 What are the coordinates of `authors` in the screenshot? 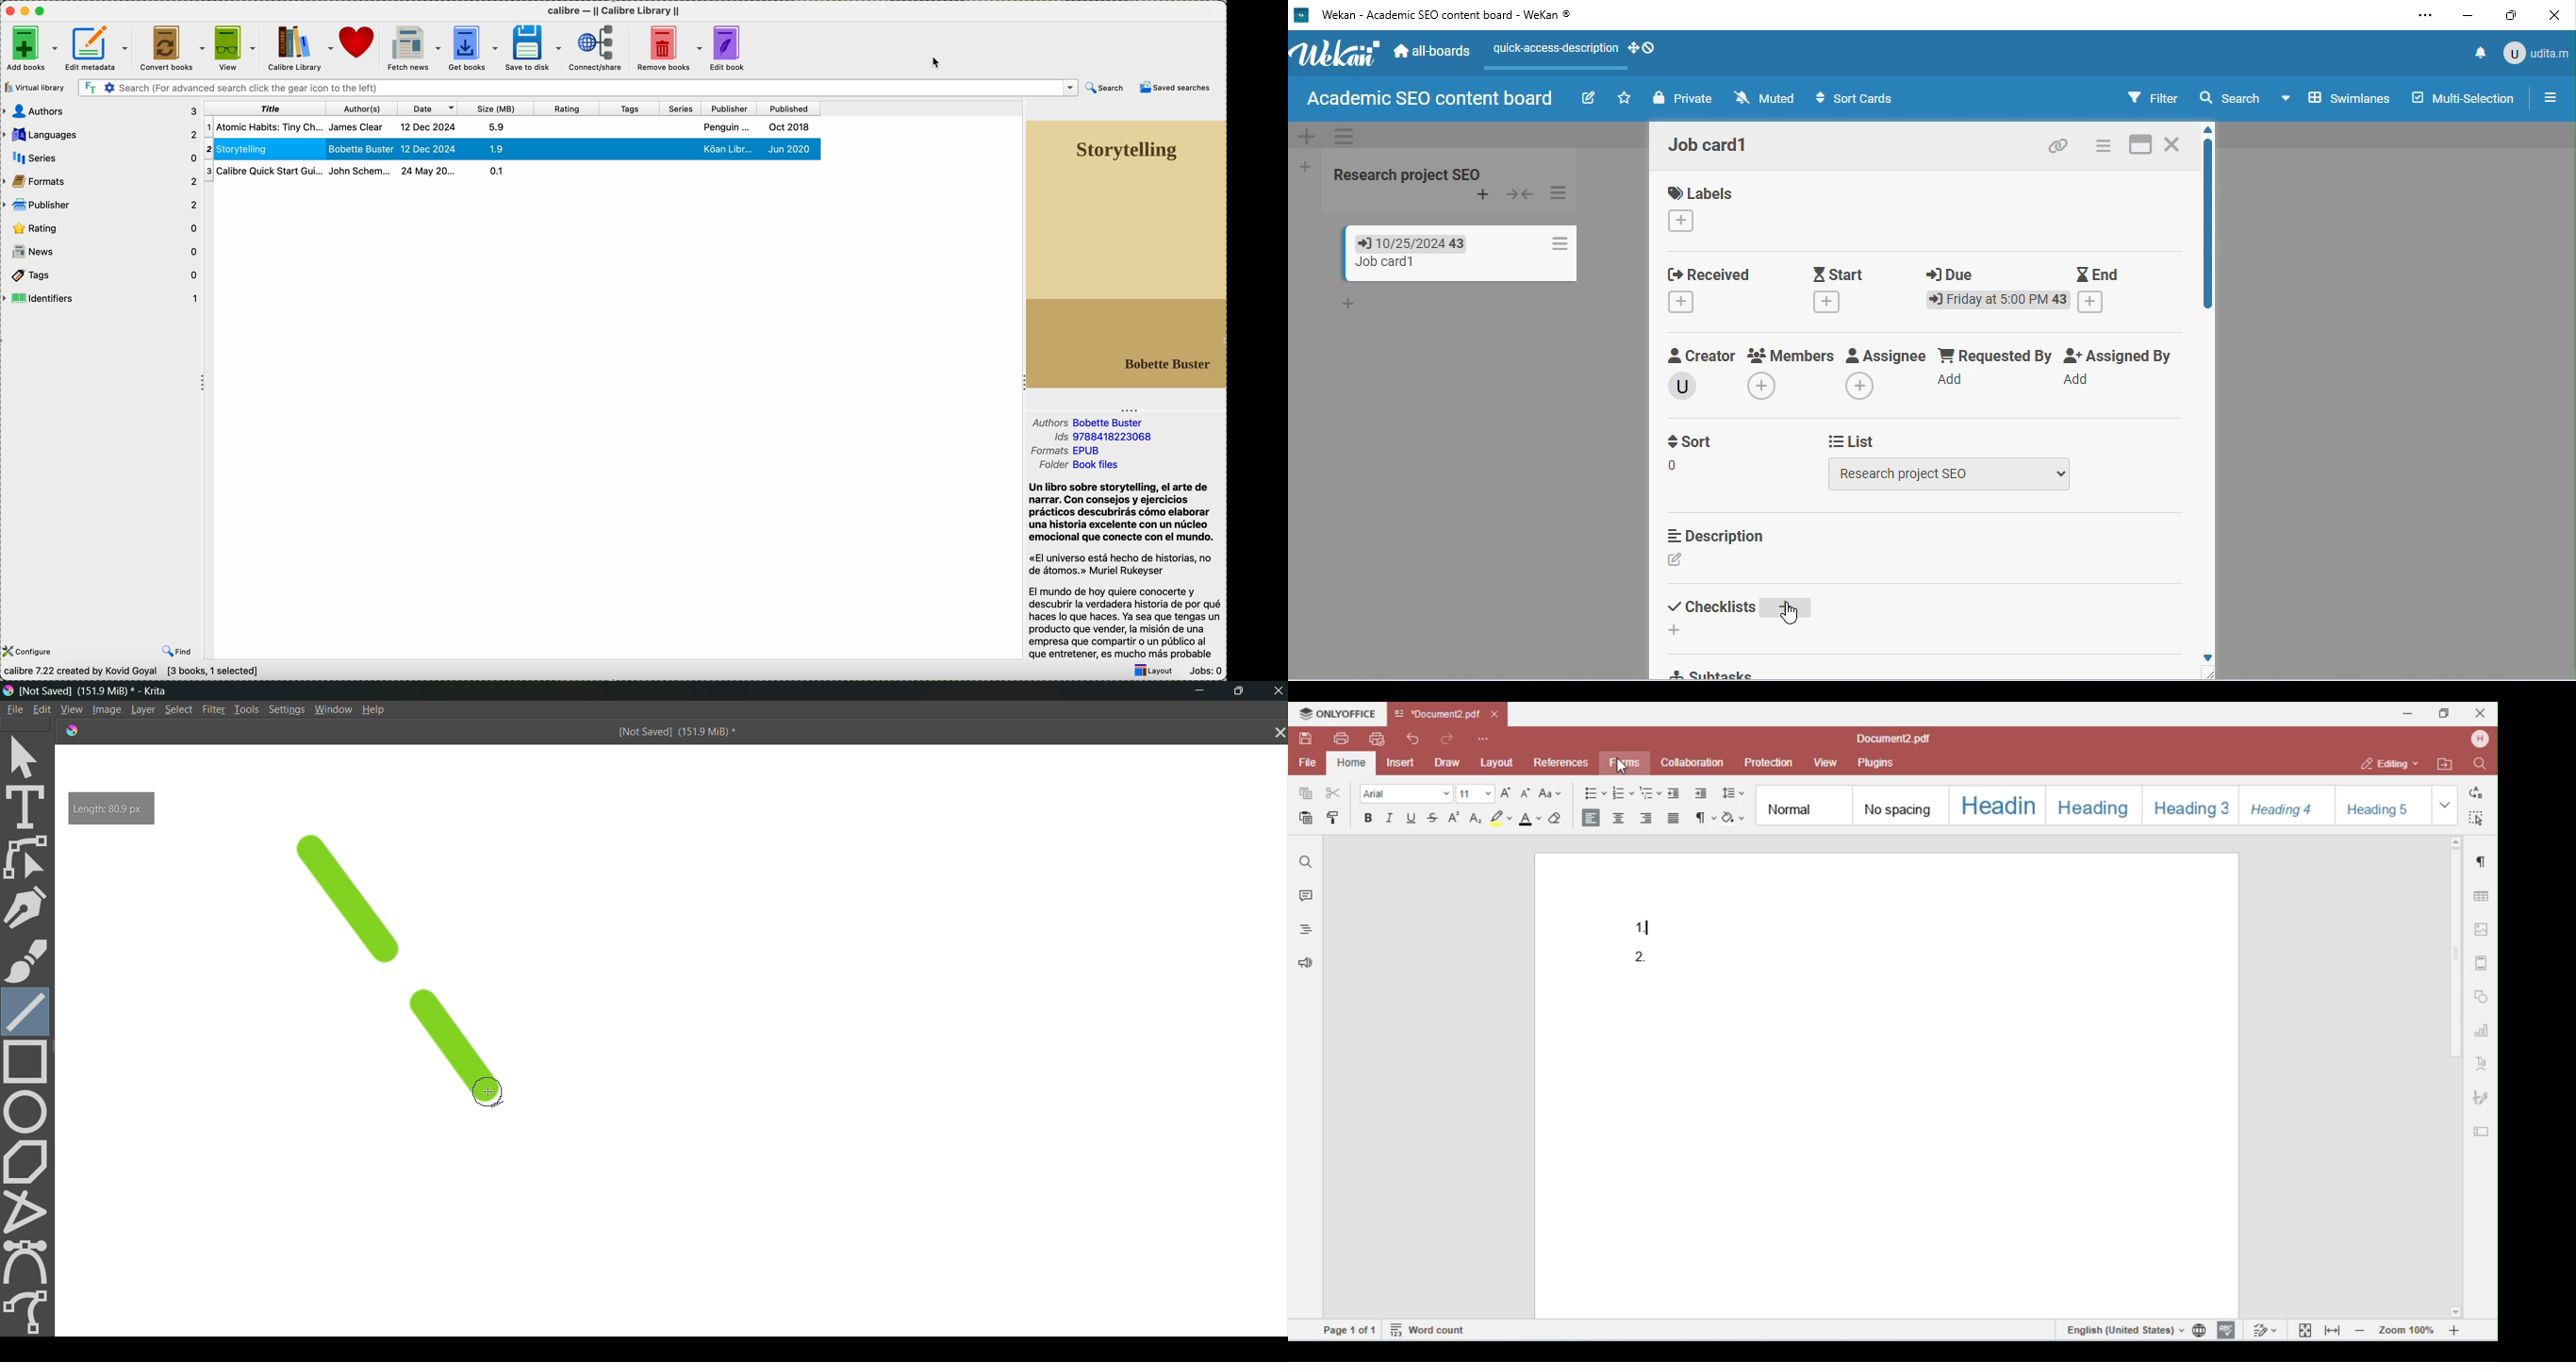 It's located at (1085, 421).